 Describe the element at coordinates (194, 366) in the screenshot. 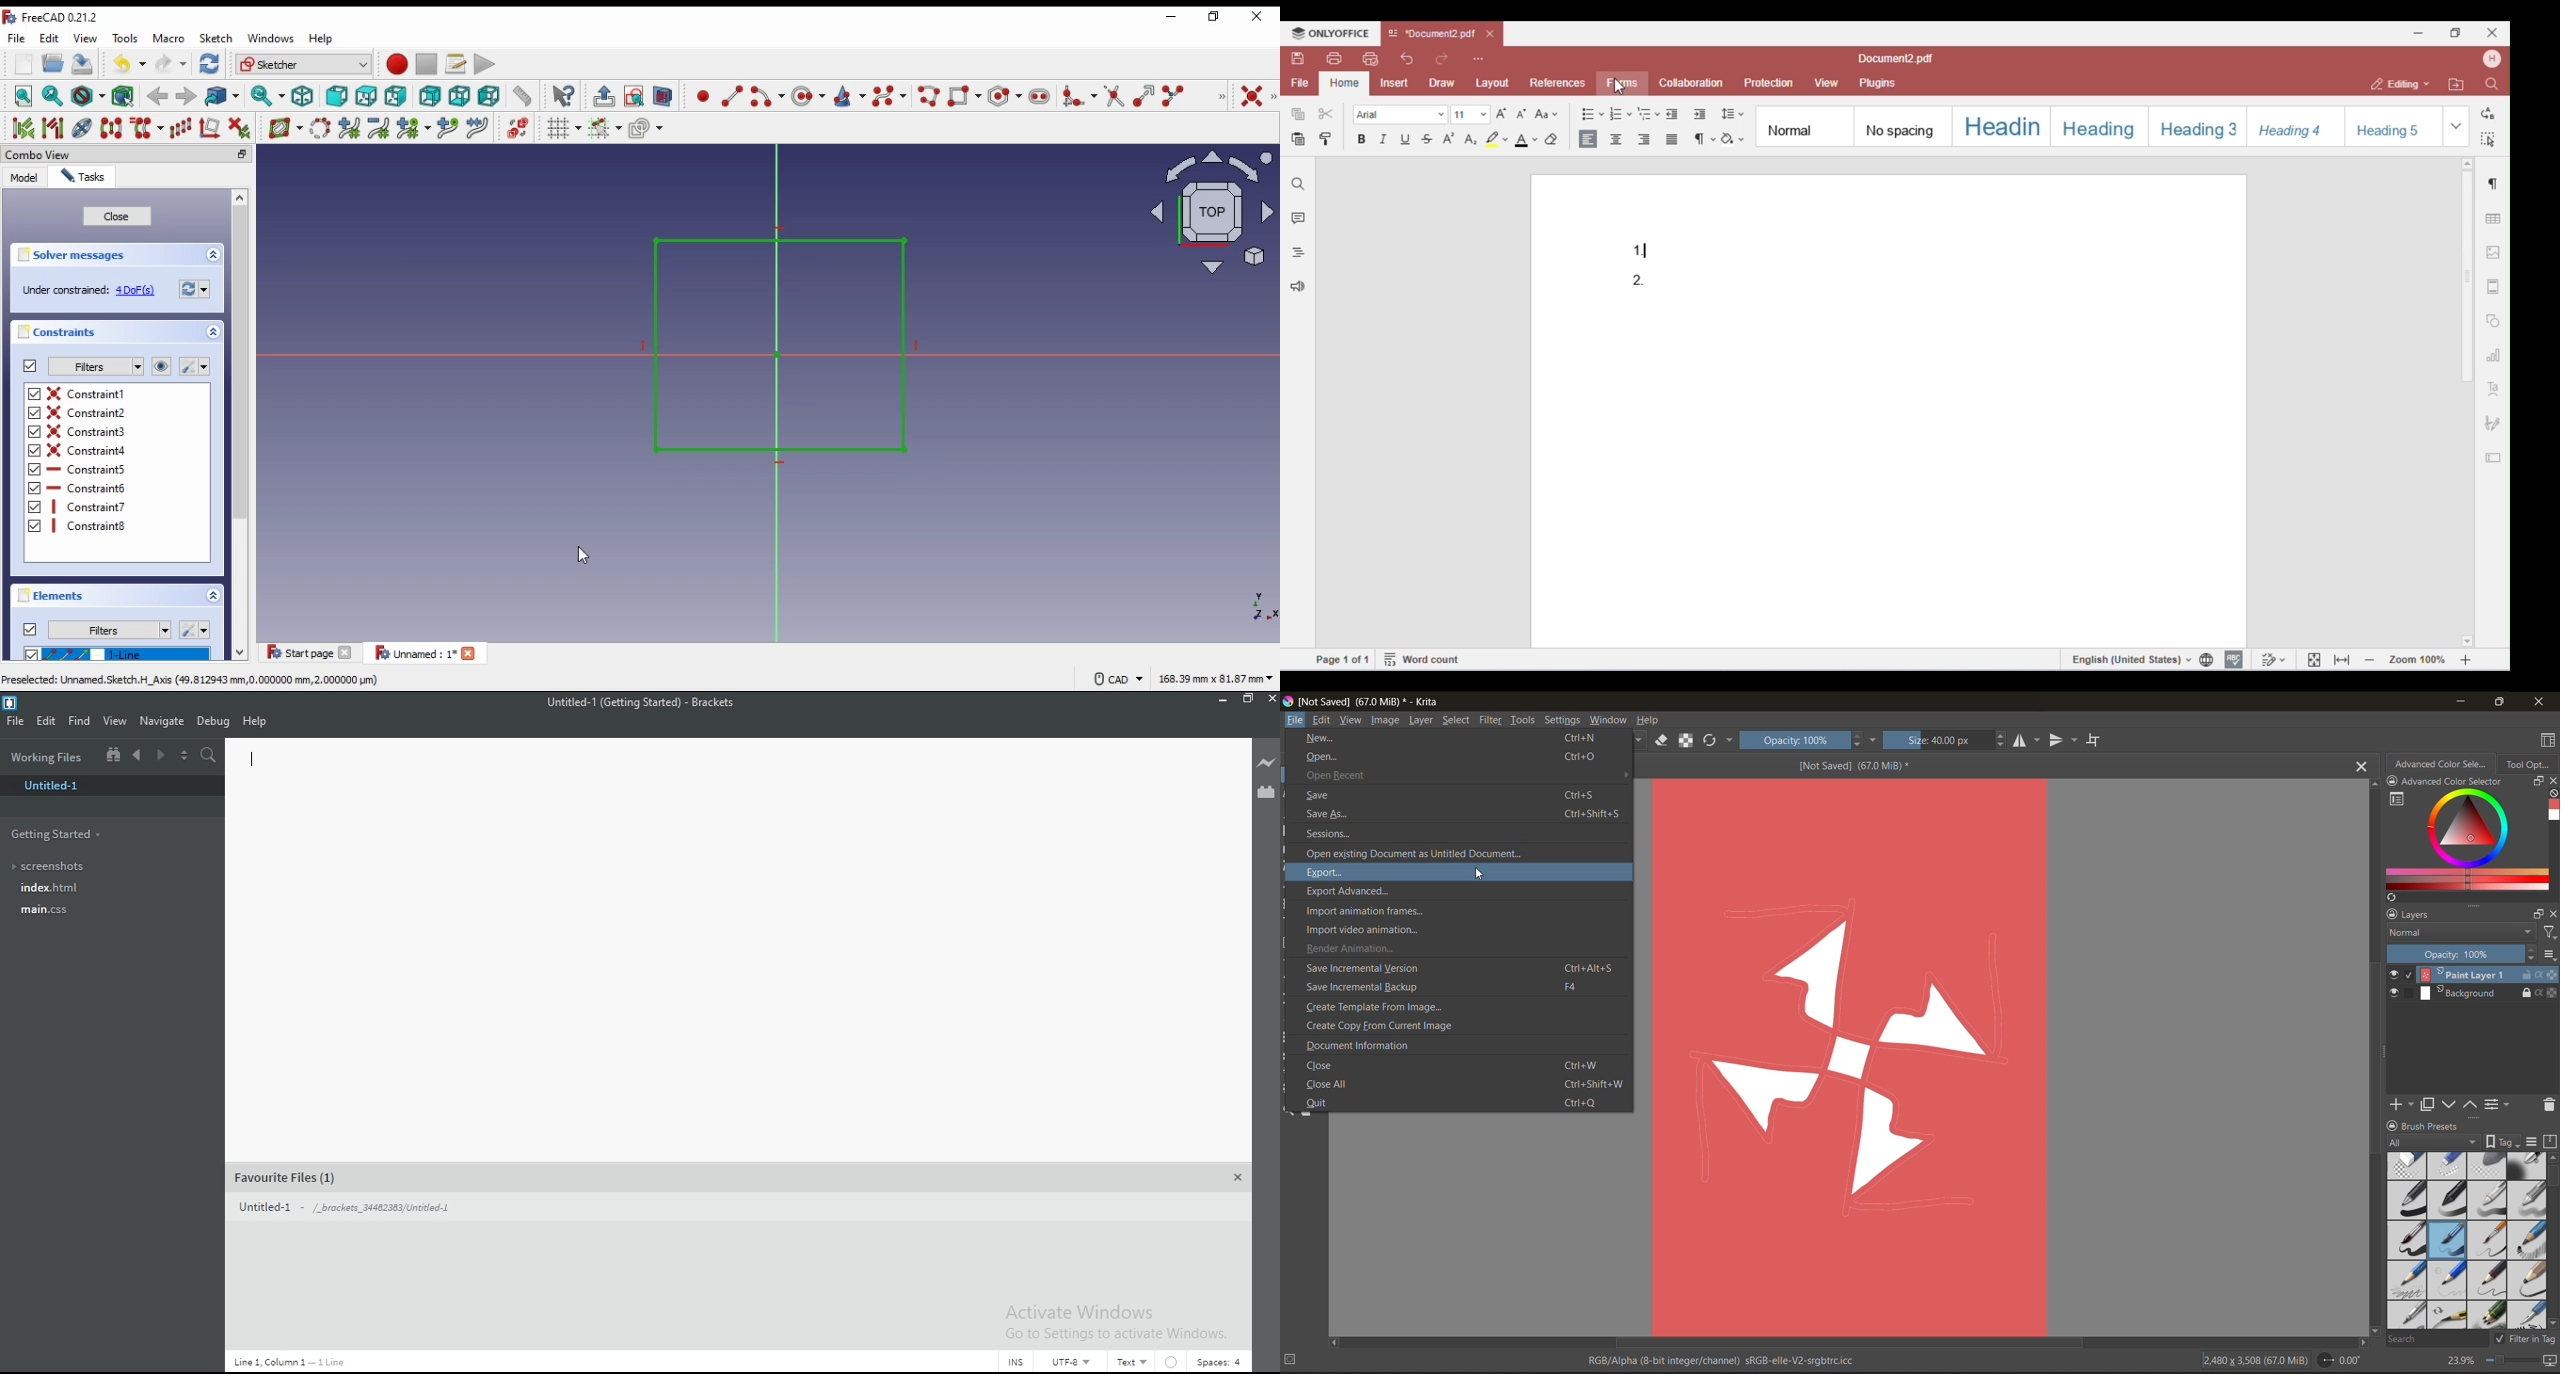

I see `settings` at that location.